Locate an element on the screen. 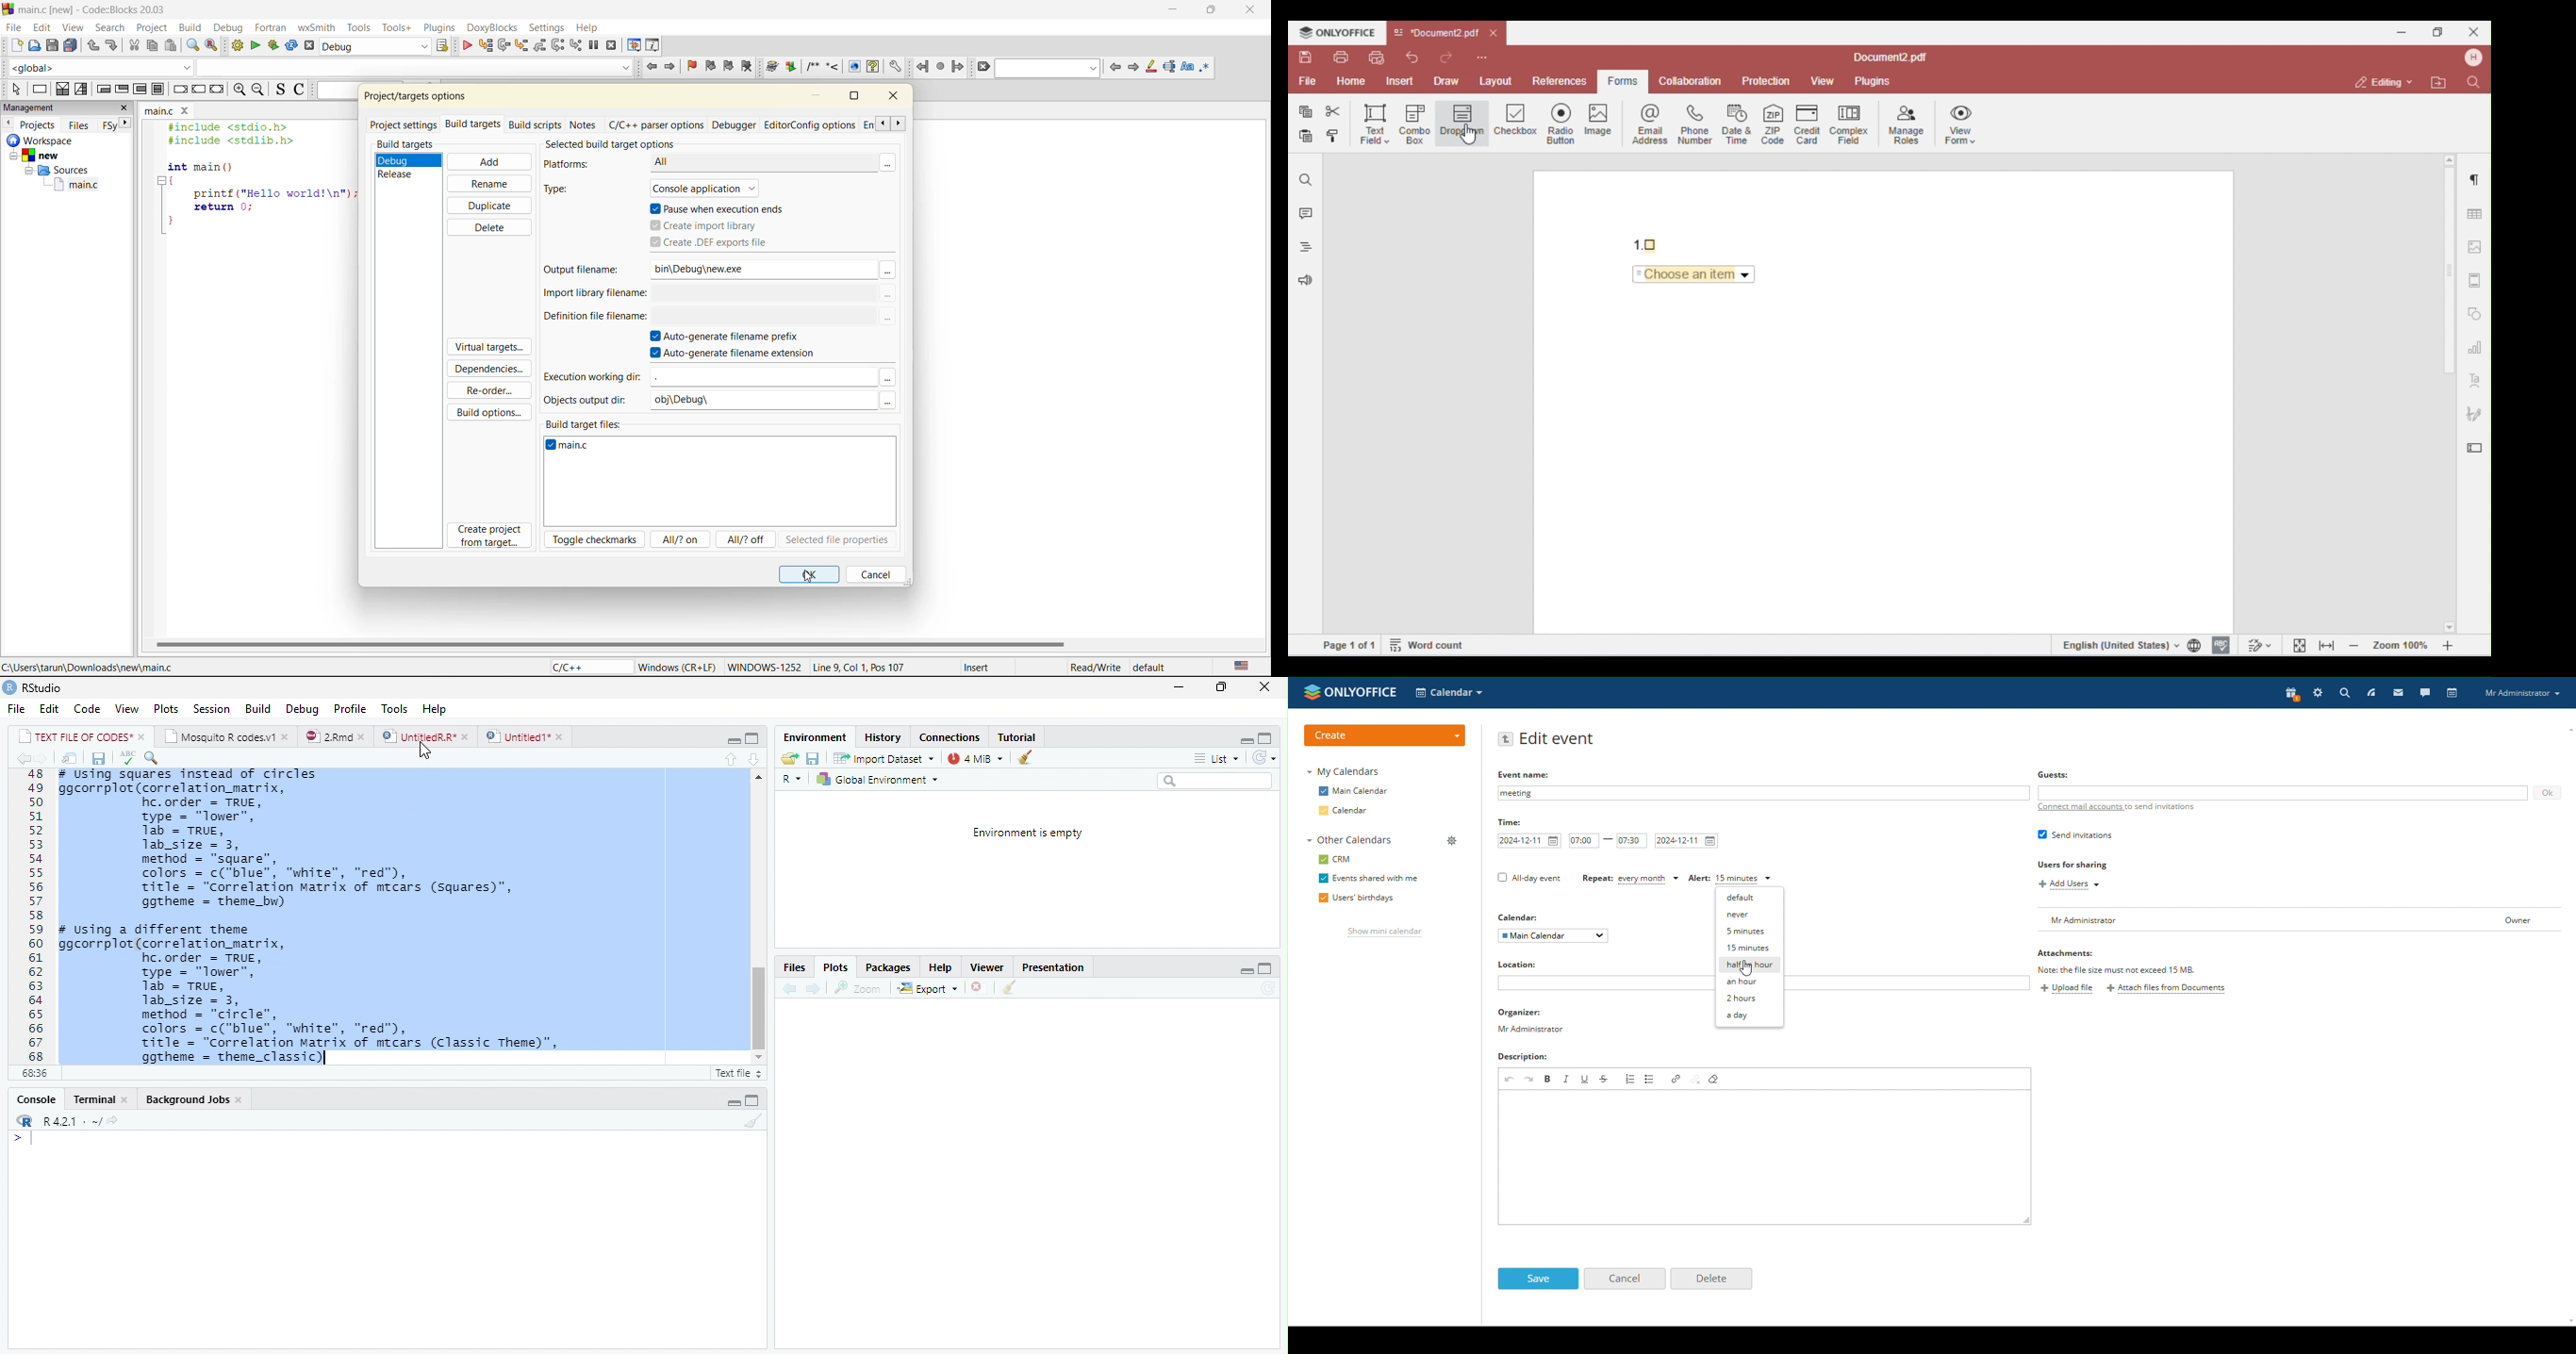 The image size is (2576, 1372). foxtran is located at coordinates (271, 30).